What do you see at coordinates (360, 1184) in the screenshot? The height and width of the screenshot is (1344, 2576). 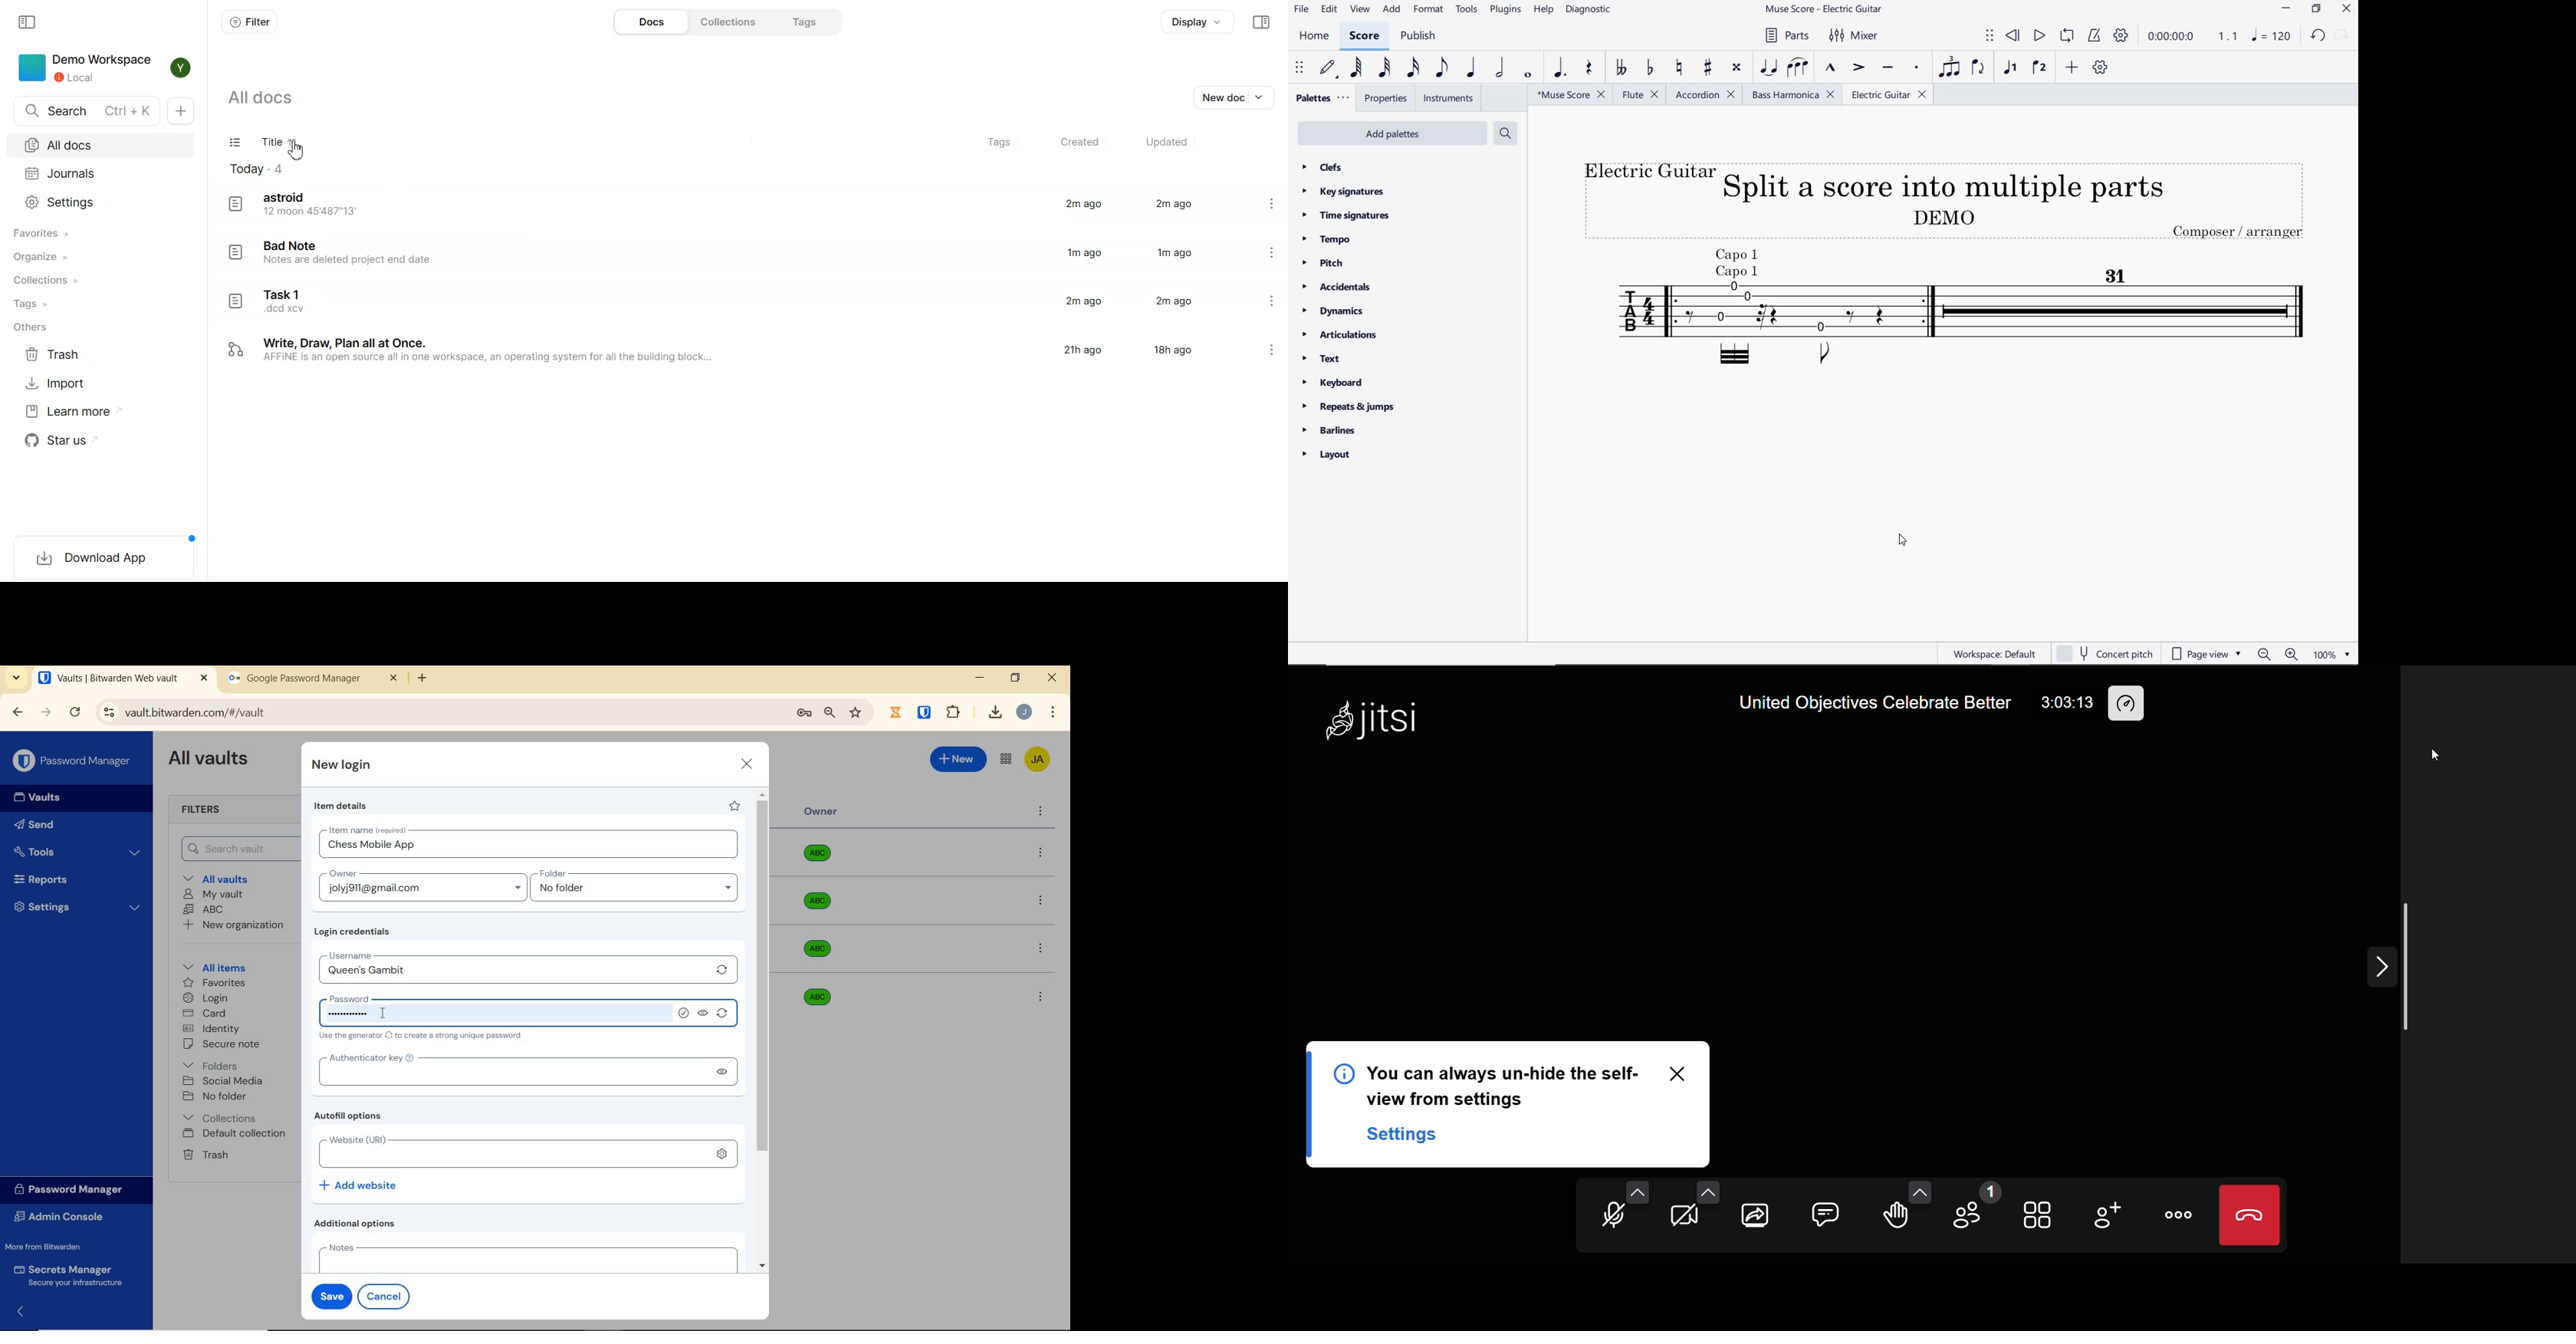 I see `Add website` at bounding box center [360, 1184].